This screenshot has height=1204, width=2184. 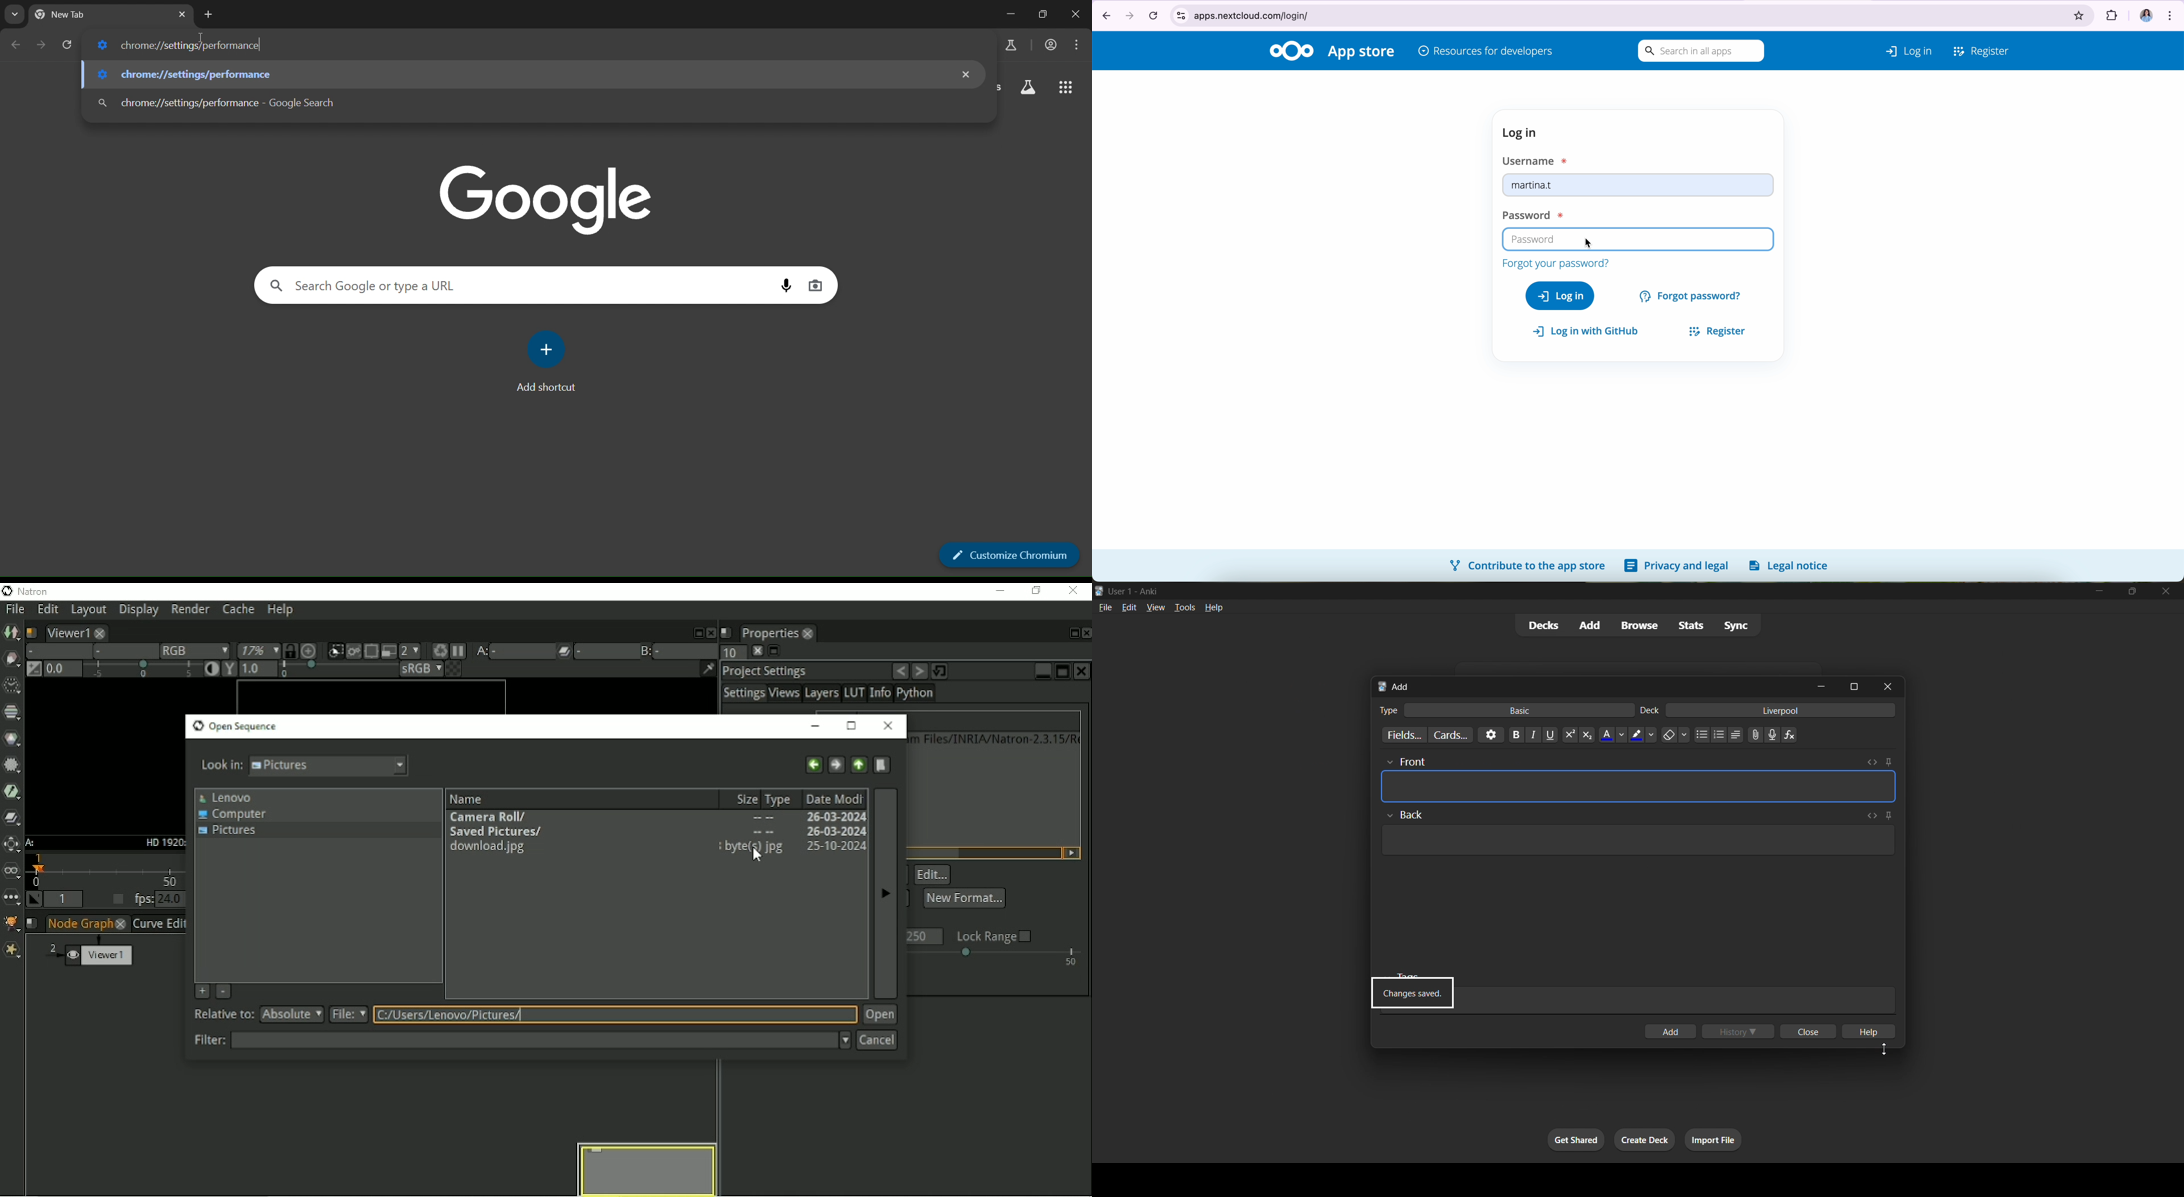 What do you see at coordinates (964, 897) in the screenshot?
I see `New format` at bounding box center [964, 897].